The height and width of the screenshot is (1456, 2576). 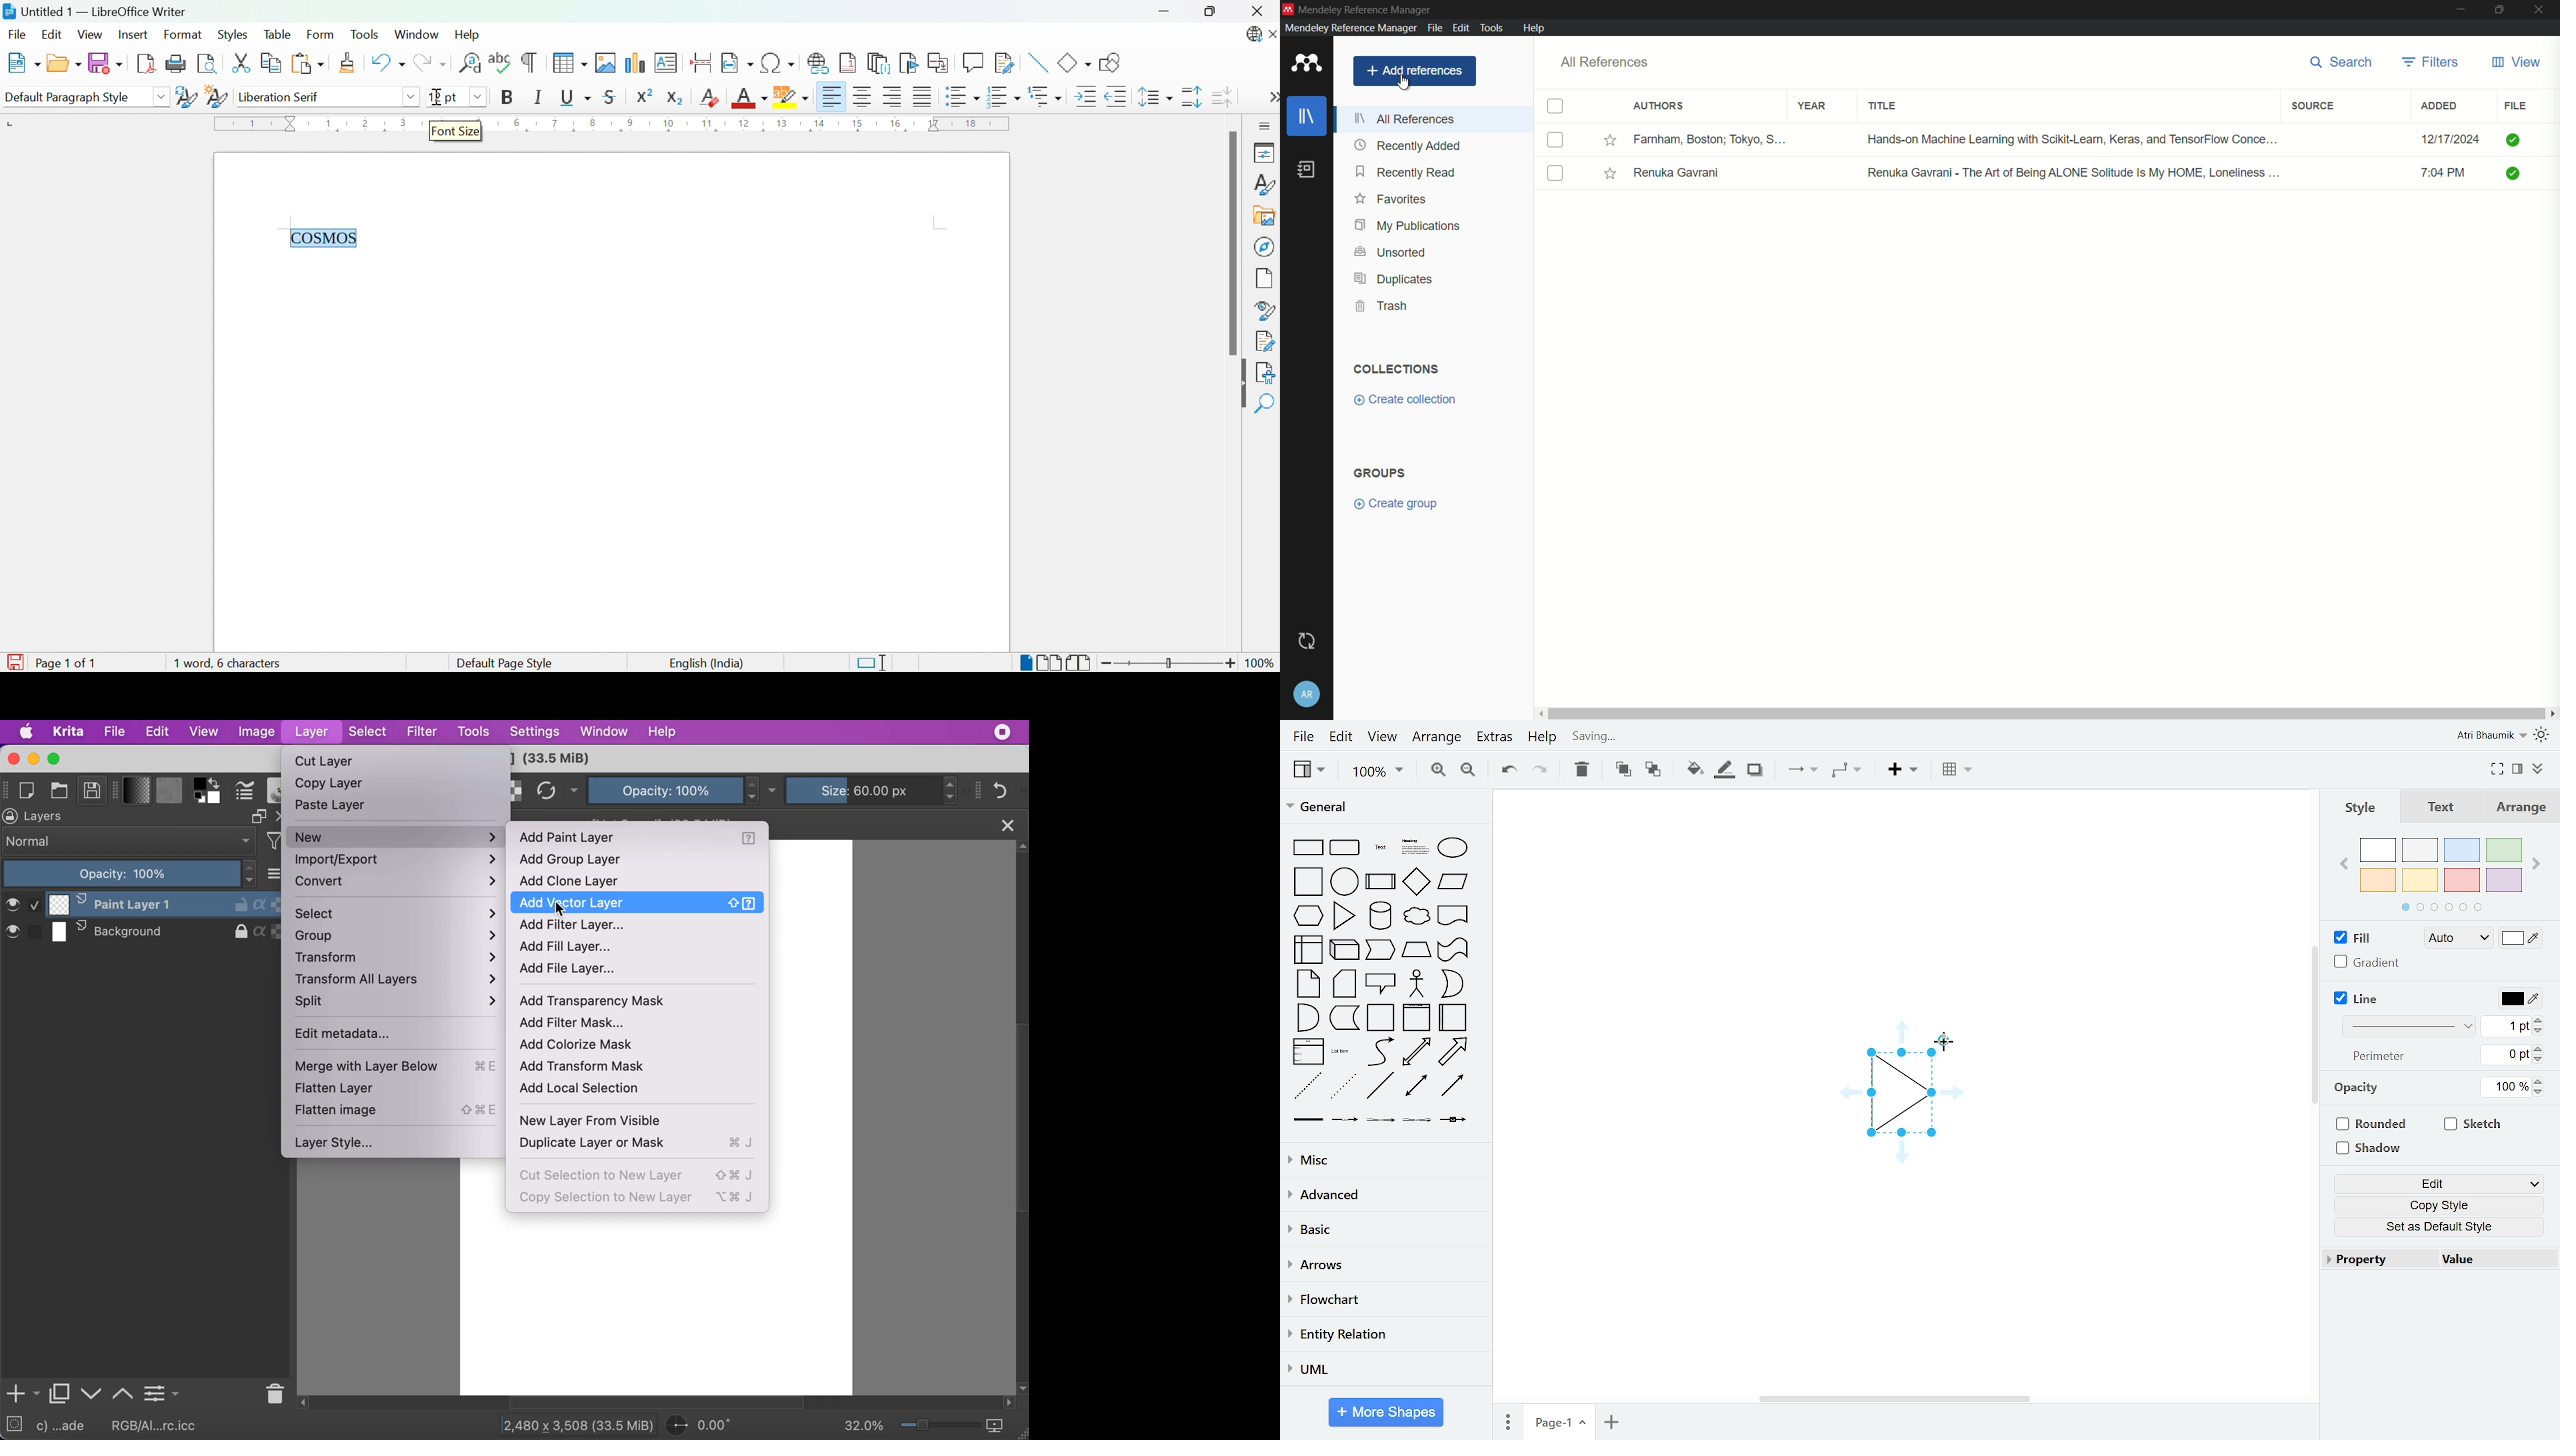 I want to click on Toggle Formatting Marks, so click(x=529, y=61).